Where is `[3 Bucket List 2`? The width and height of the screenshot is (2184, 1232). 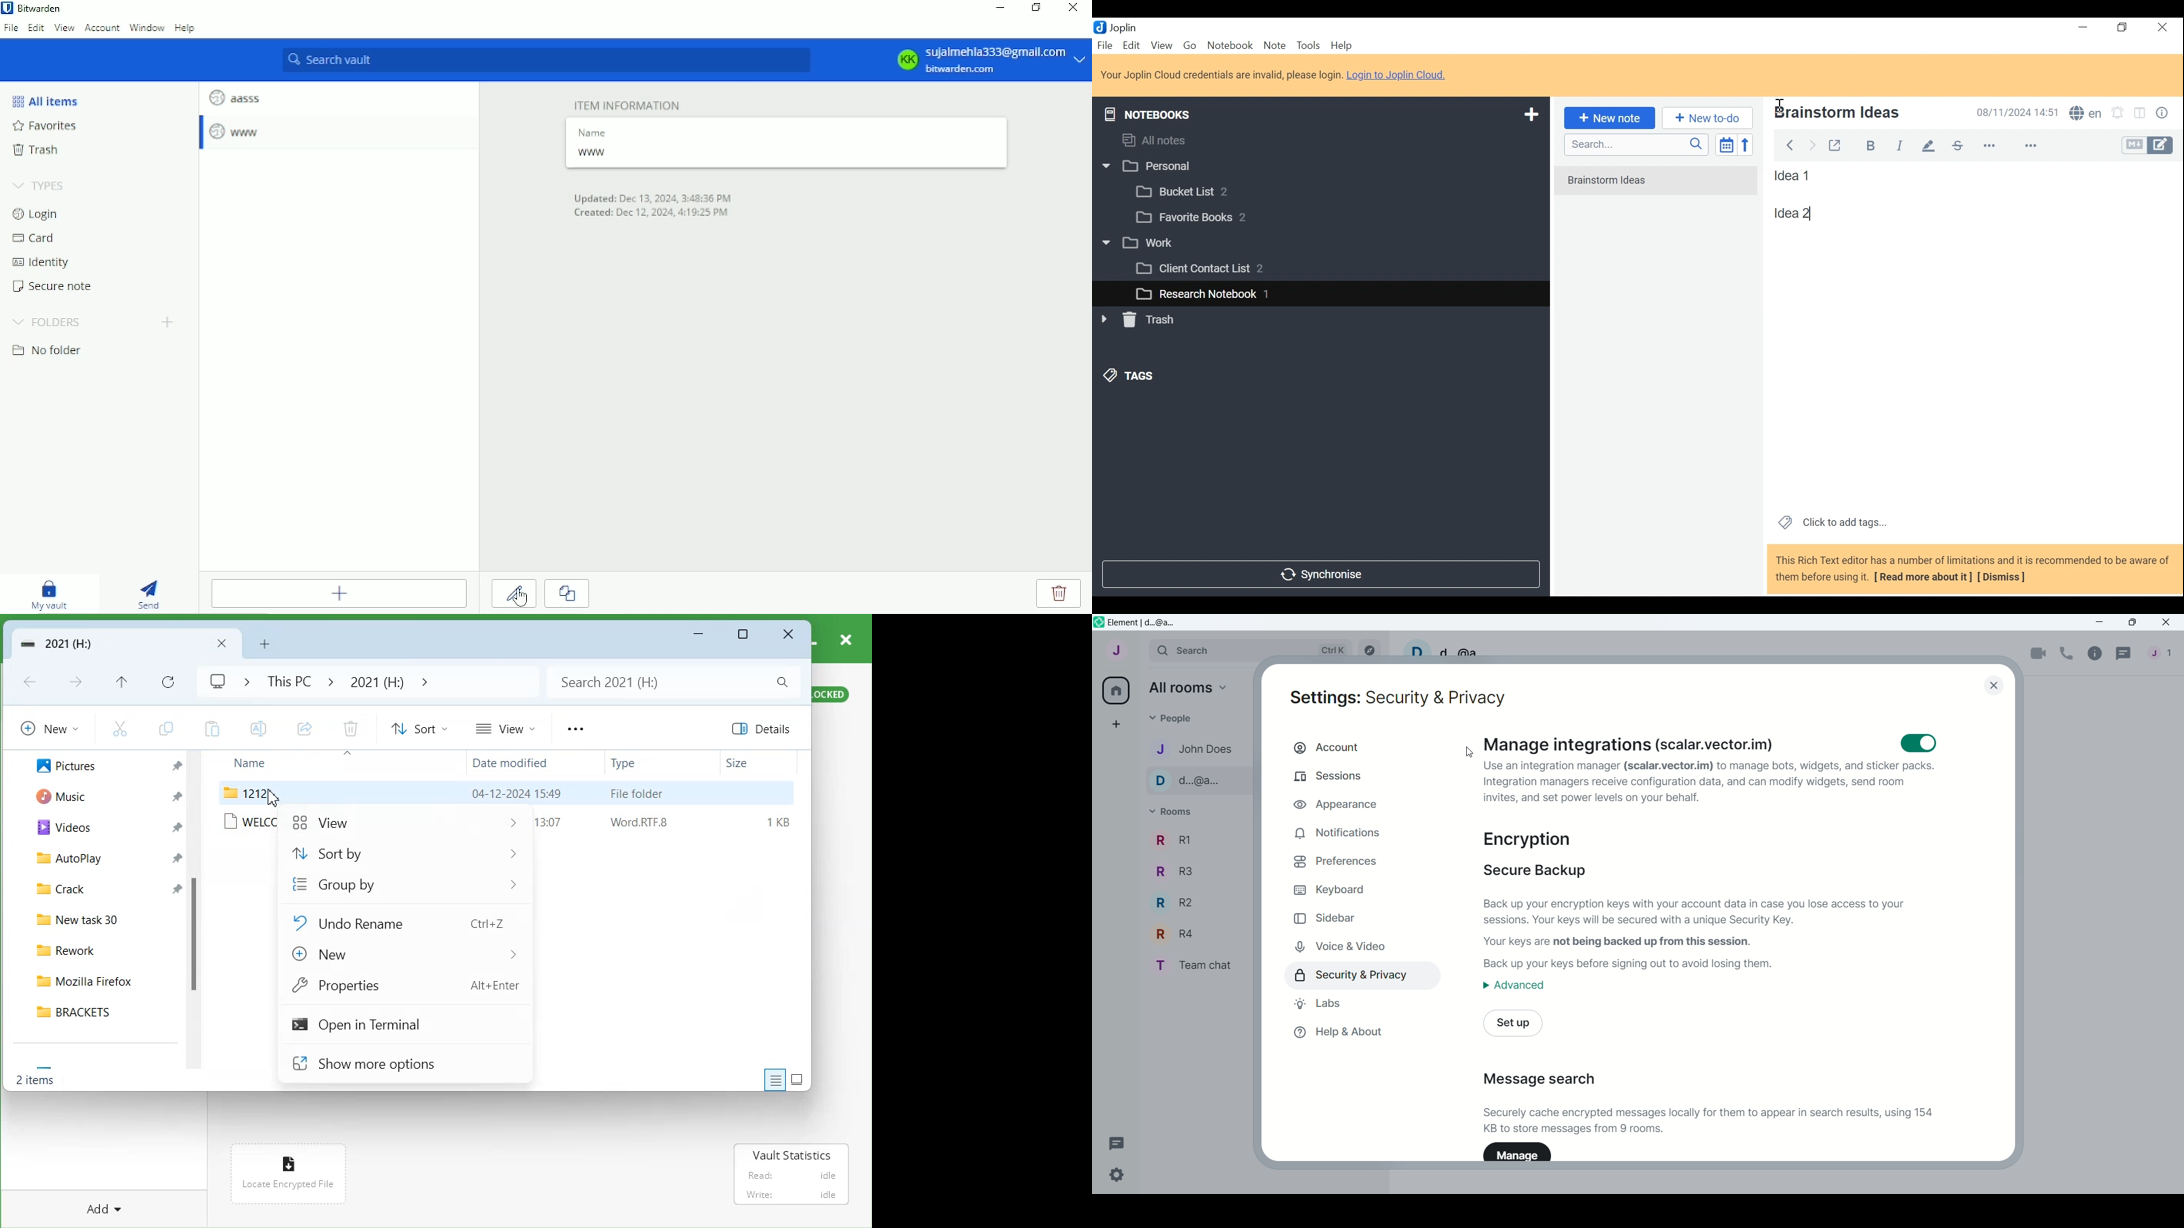
[3 Bucket List 2 is located at coordinates (1204, 190).